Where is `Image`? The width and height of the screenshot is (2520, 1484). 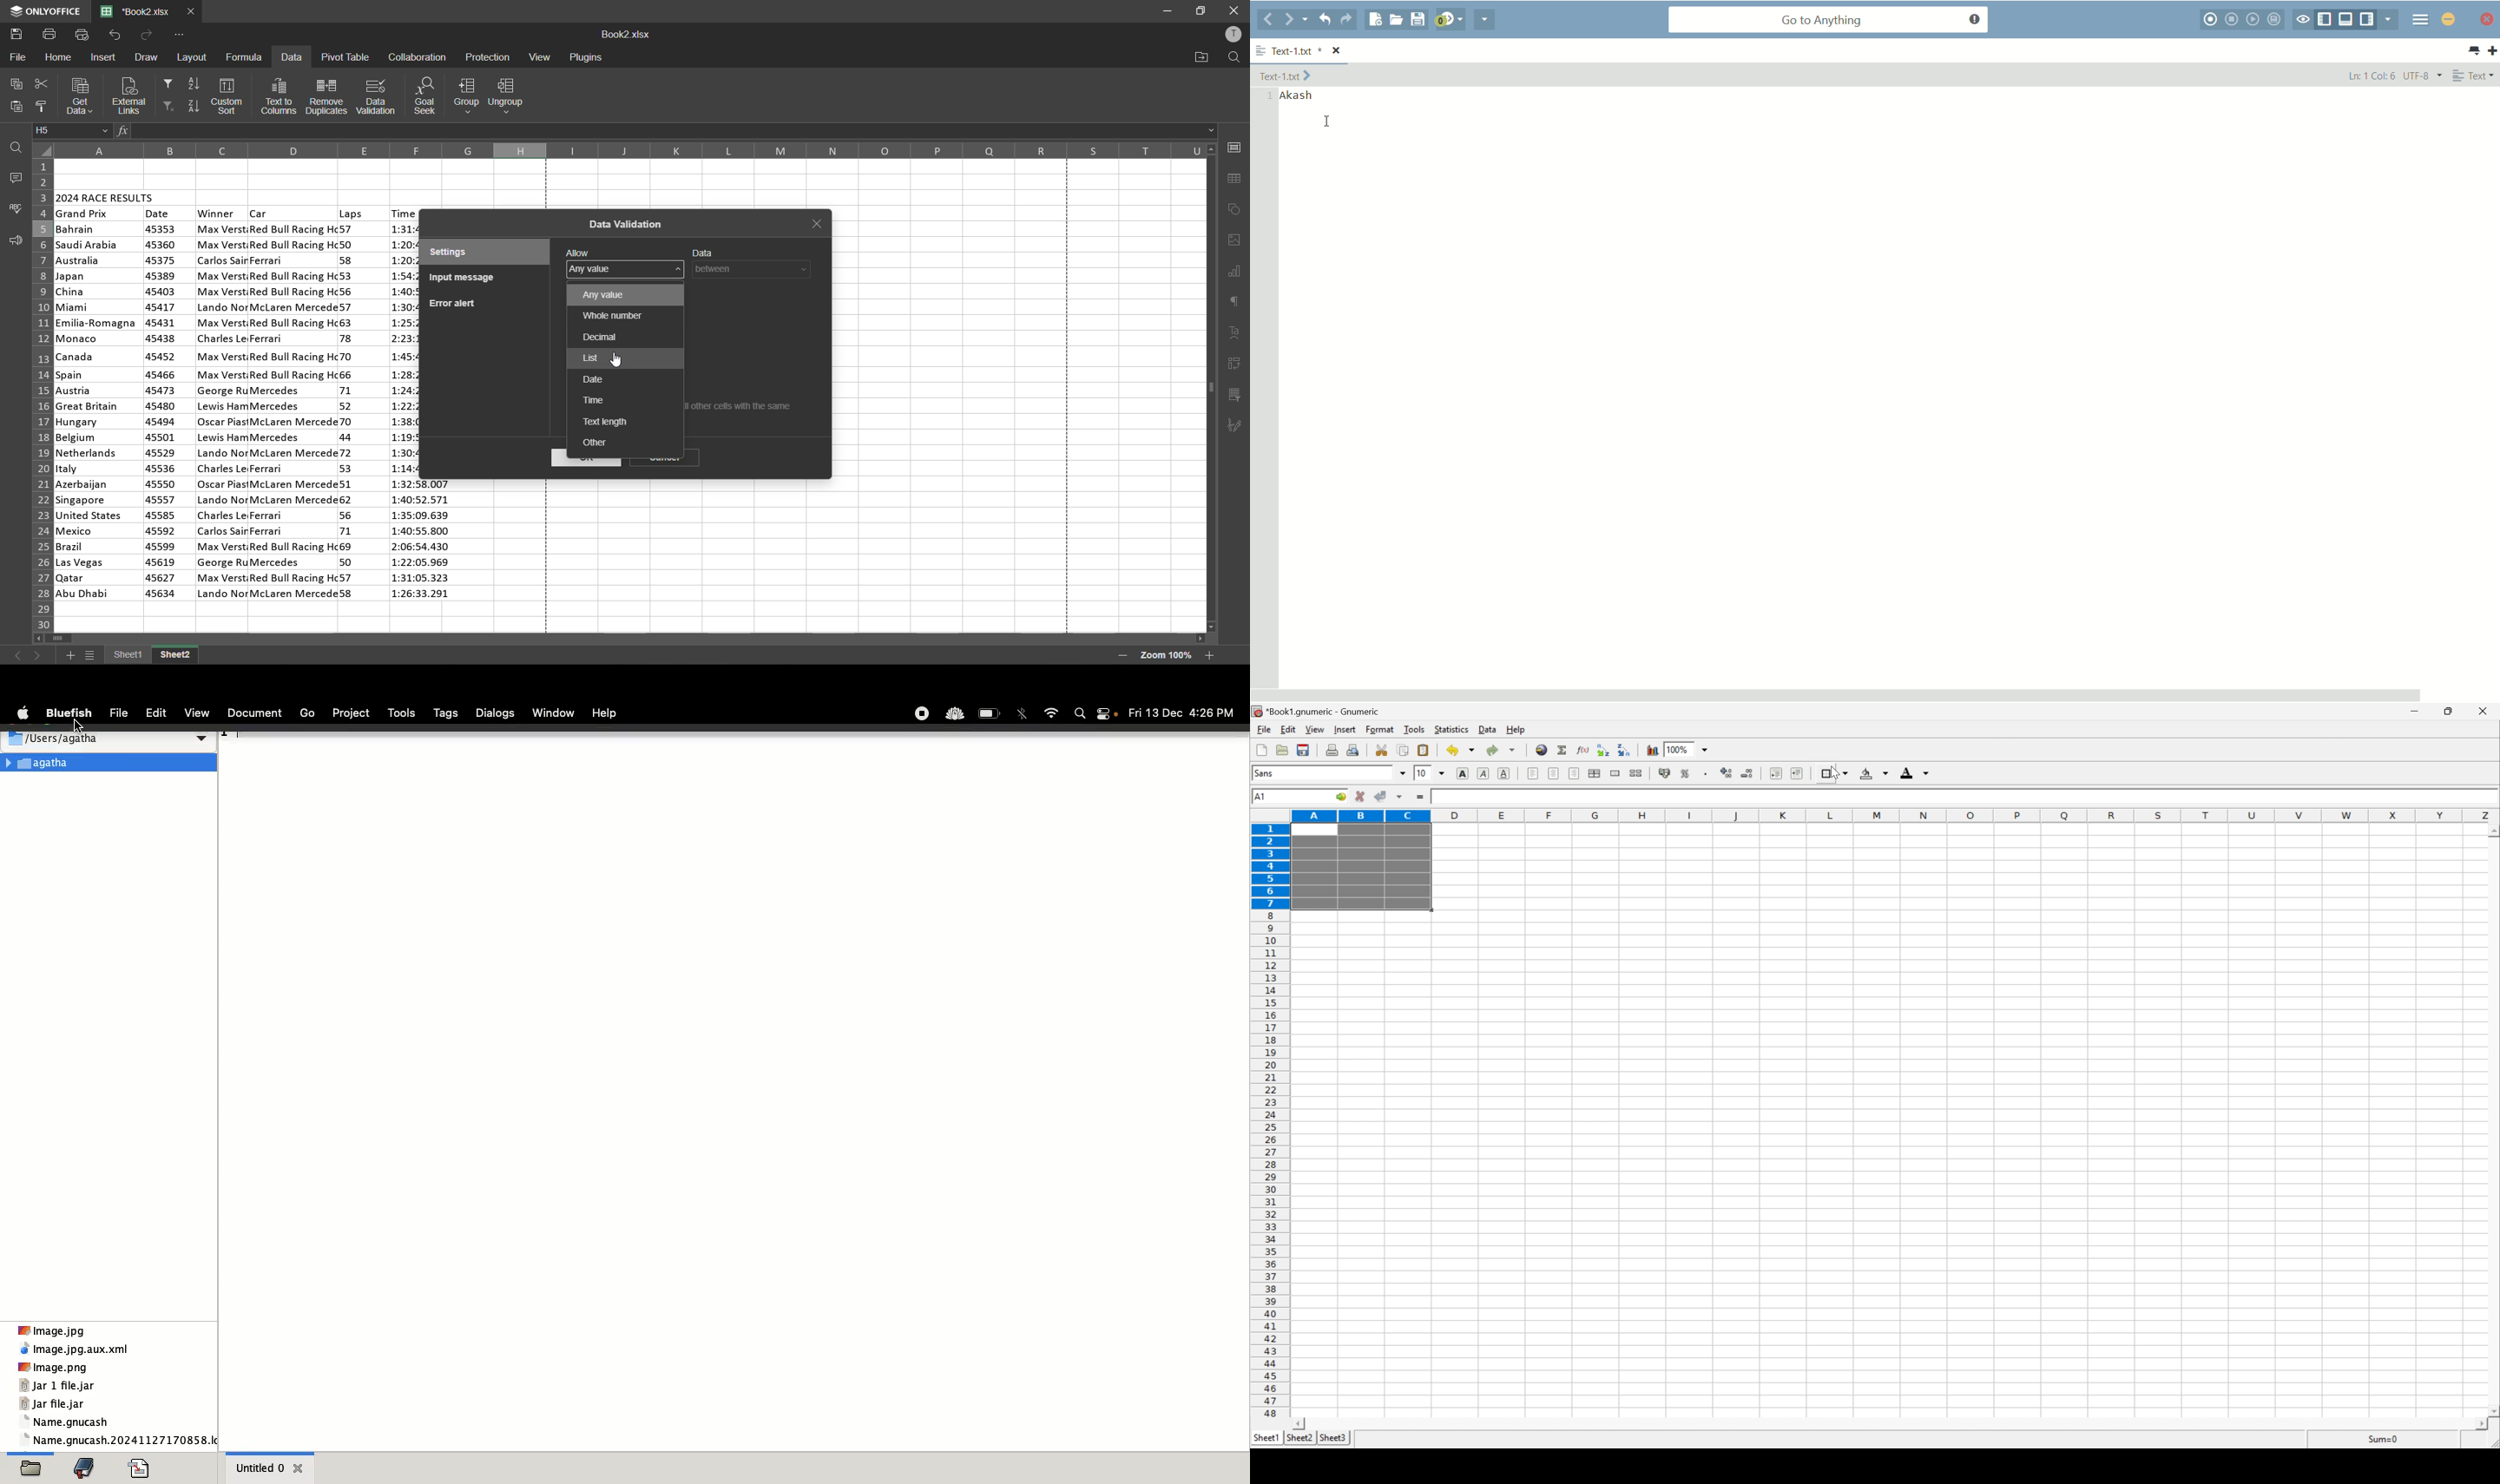 Image is located at coordinates (57, 1330).